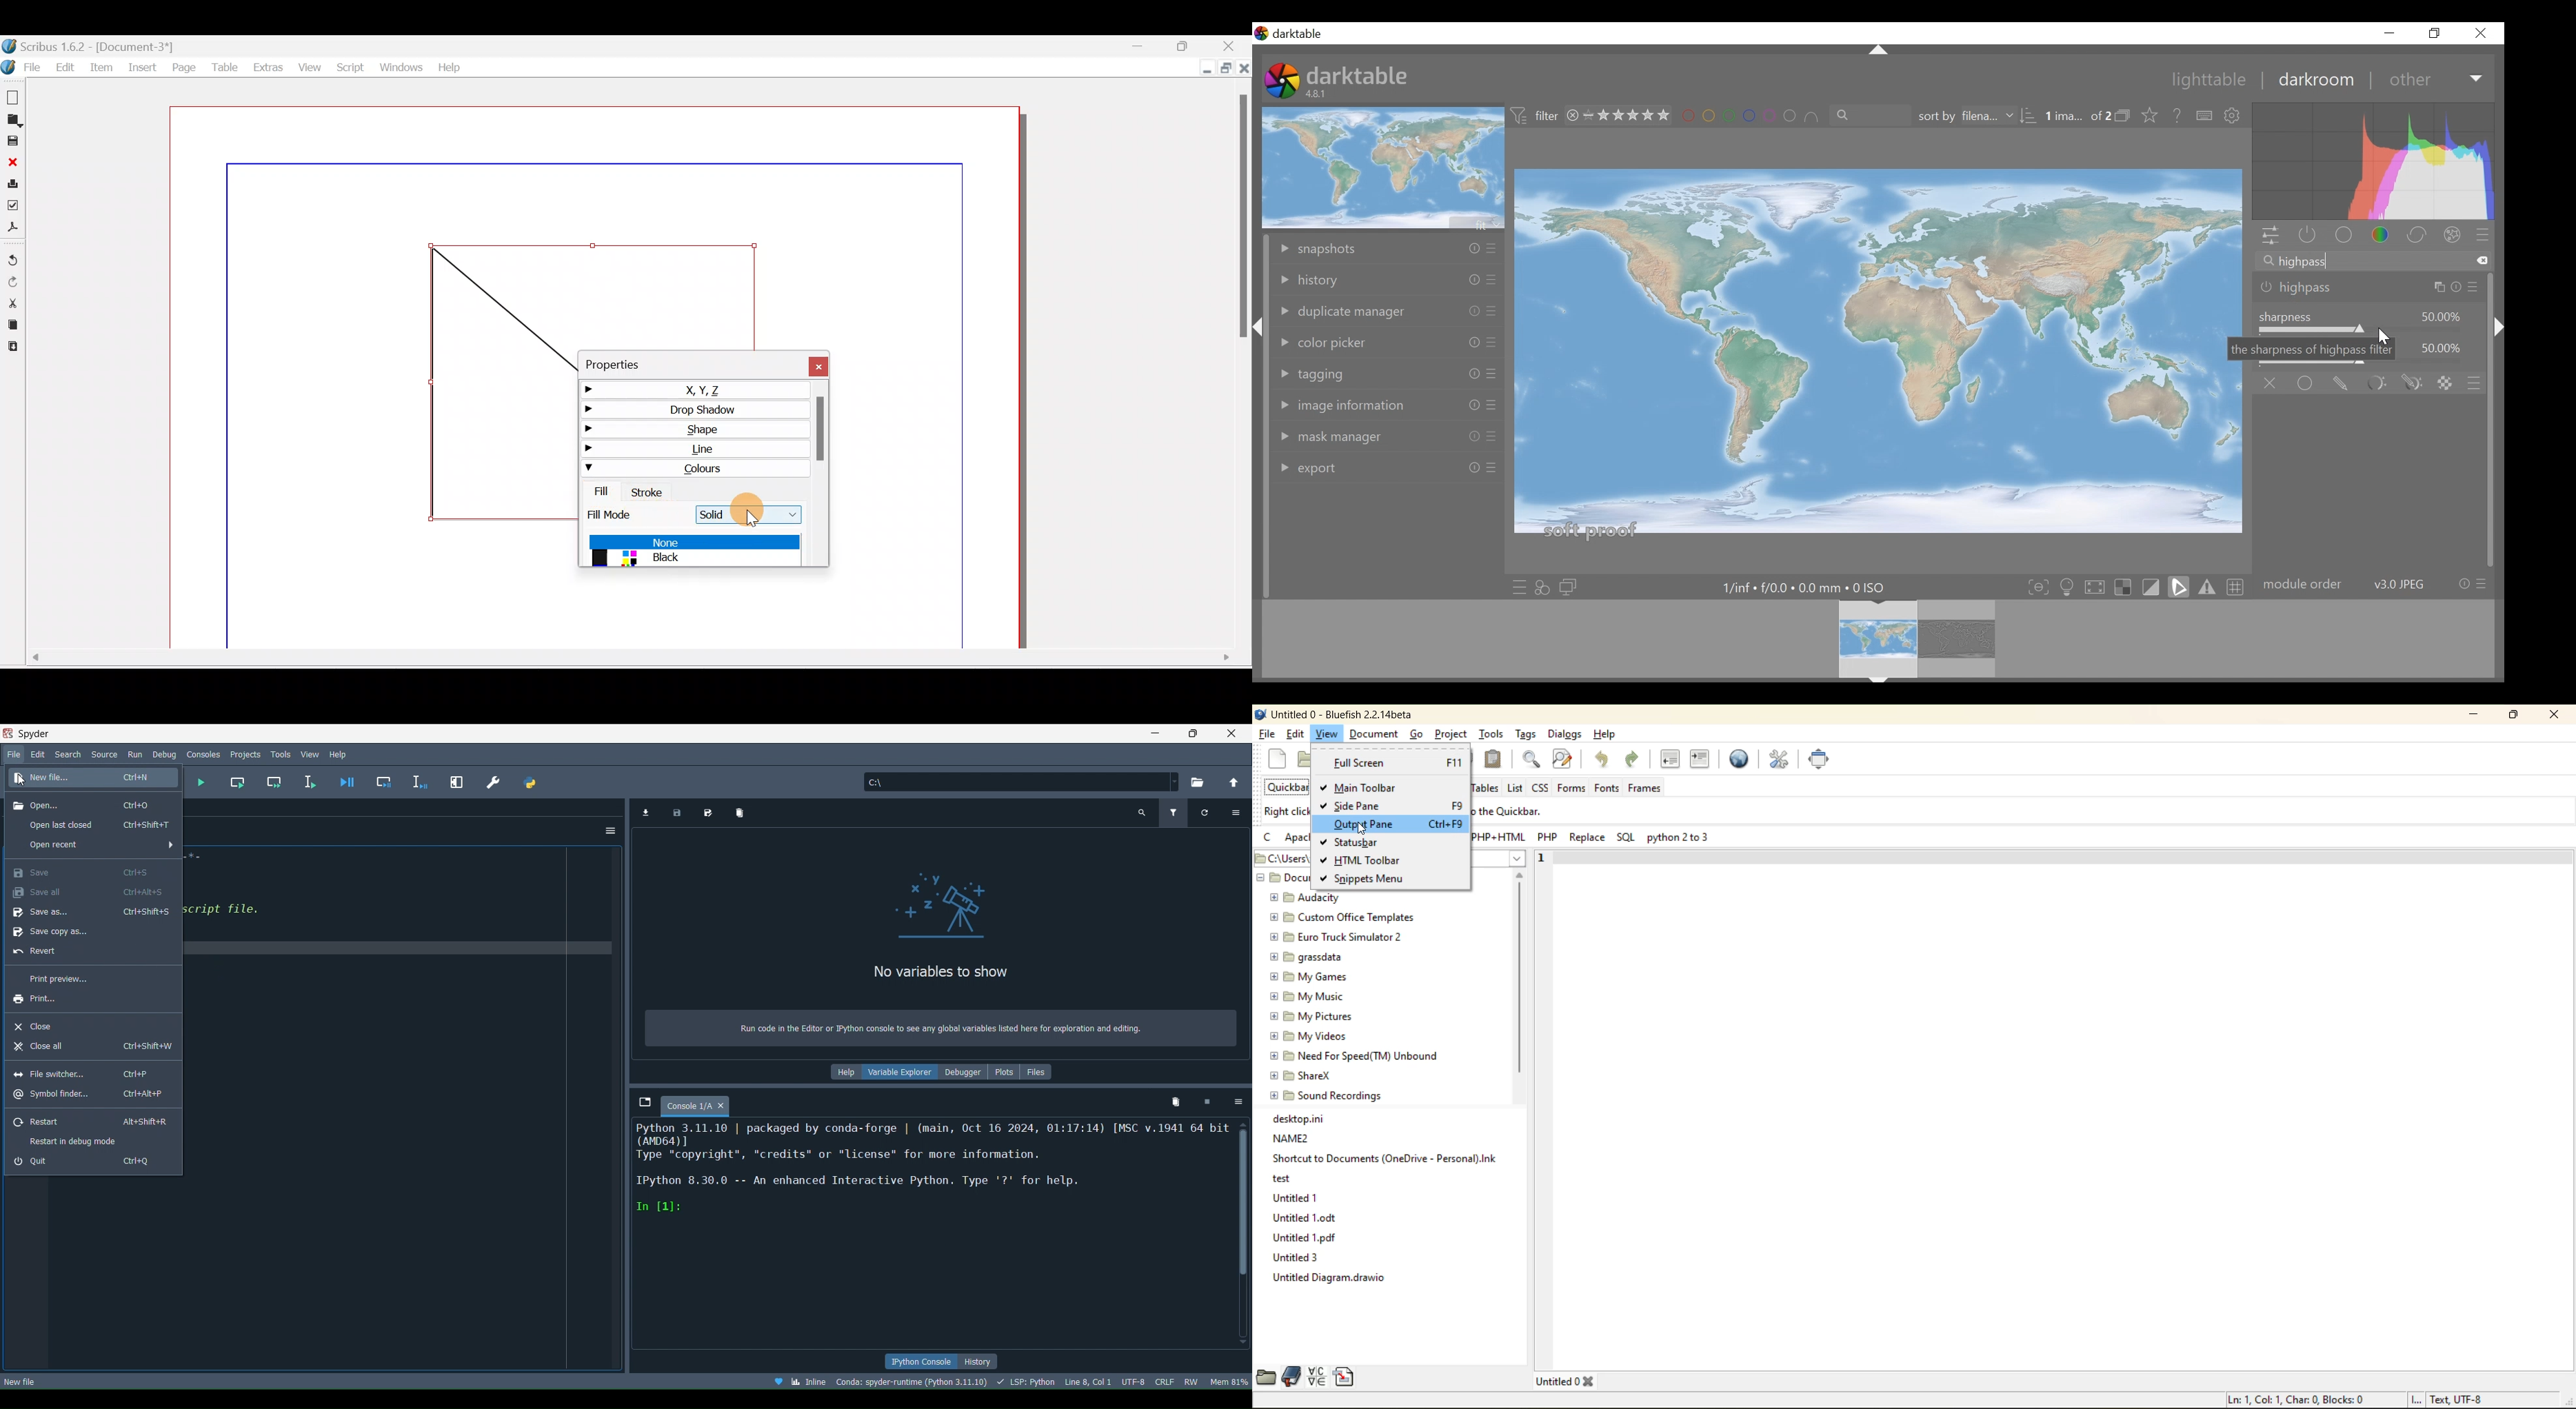 This screenshot has width=2576, height=1428. What do you see at coordinates (103, 45) in the screenshot?
I see `Document name` at bounding box center [103, 45].